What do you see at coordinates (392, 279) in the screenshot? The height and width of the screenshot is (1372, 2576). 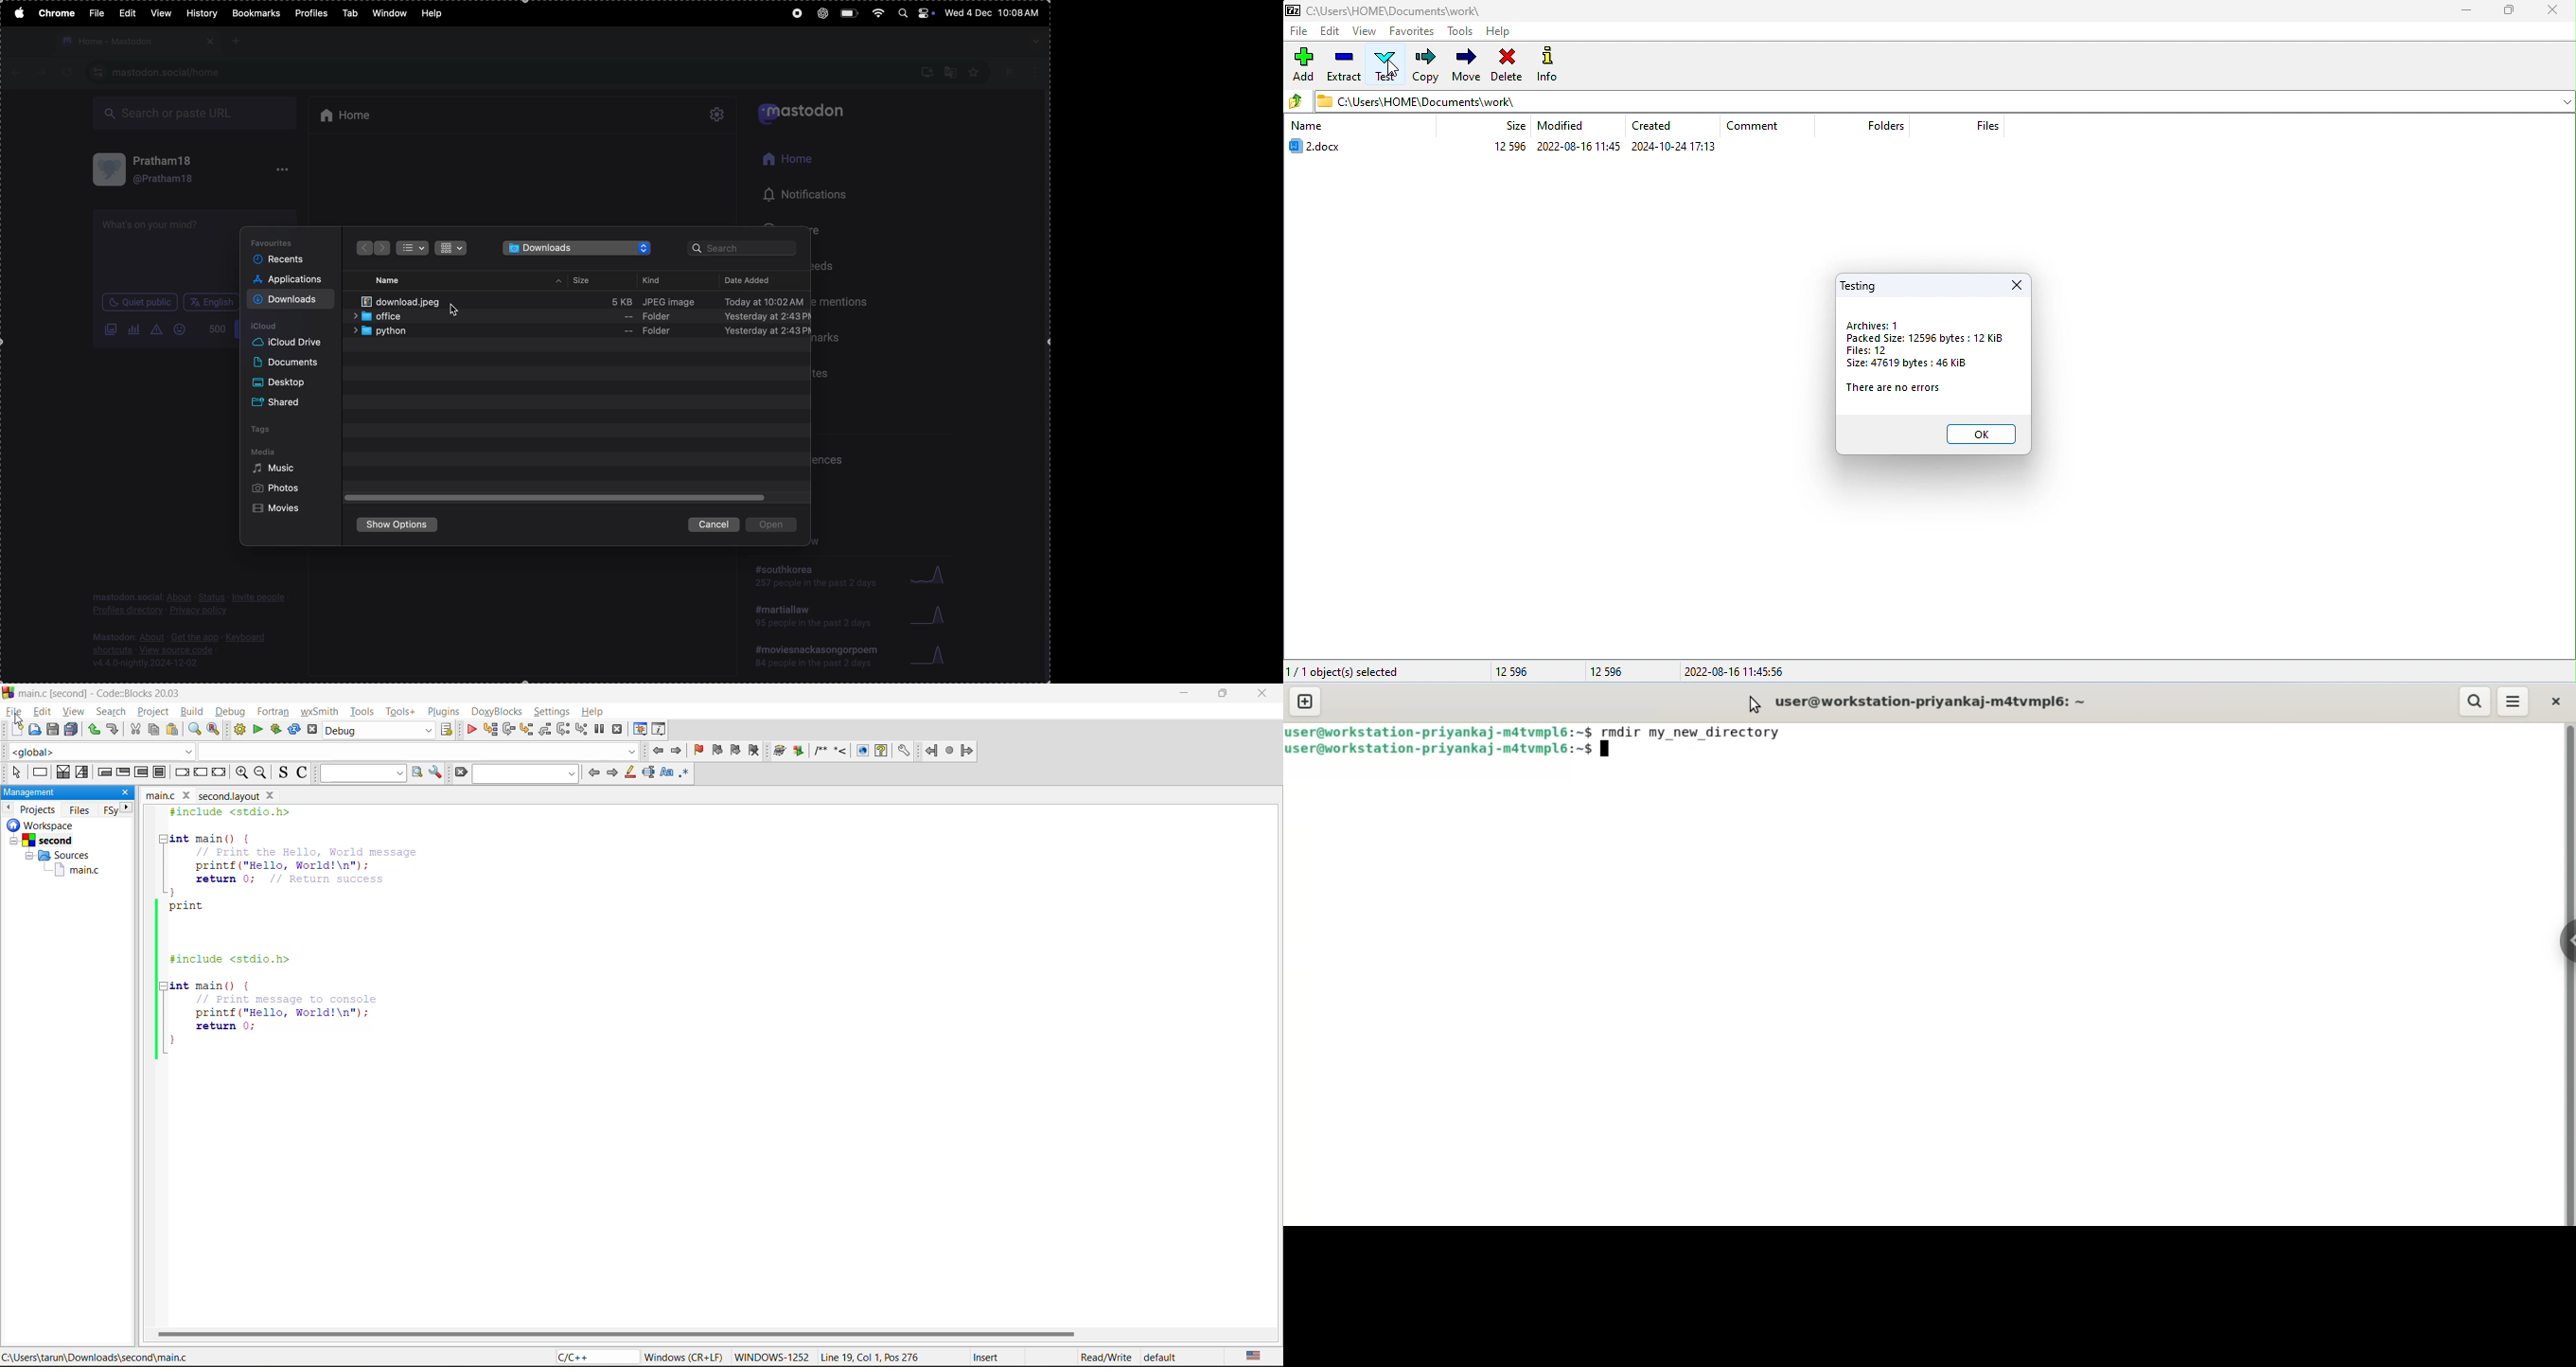 I see `name` at bounding box center [392, 279].